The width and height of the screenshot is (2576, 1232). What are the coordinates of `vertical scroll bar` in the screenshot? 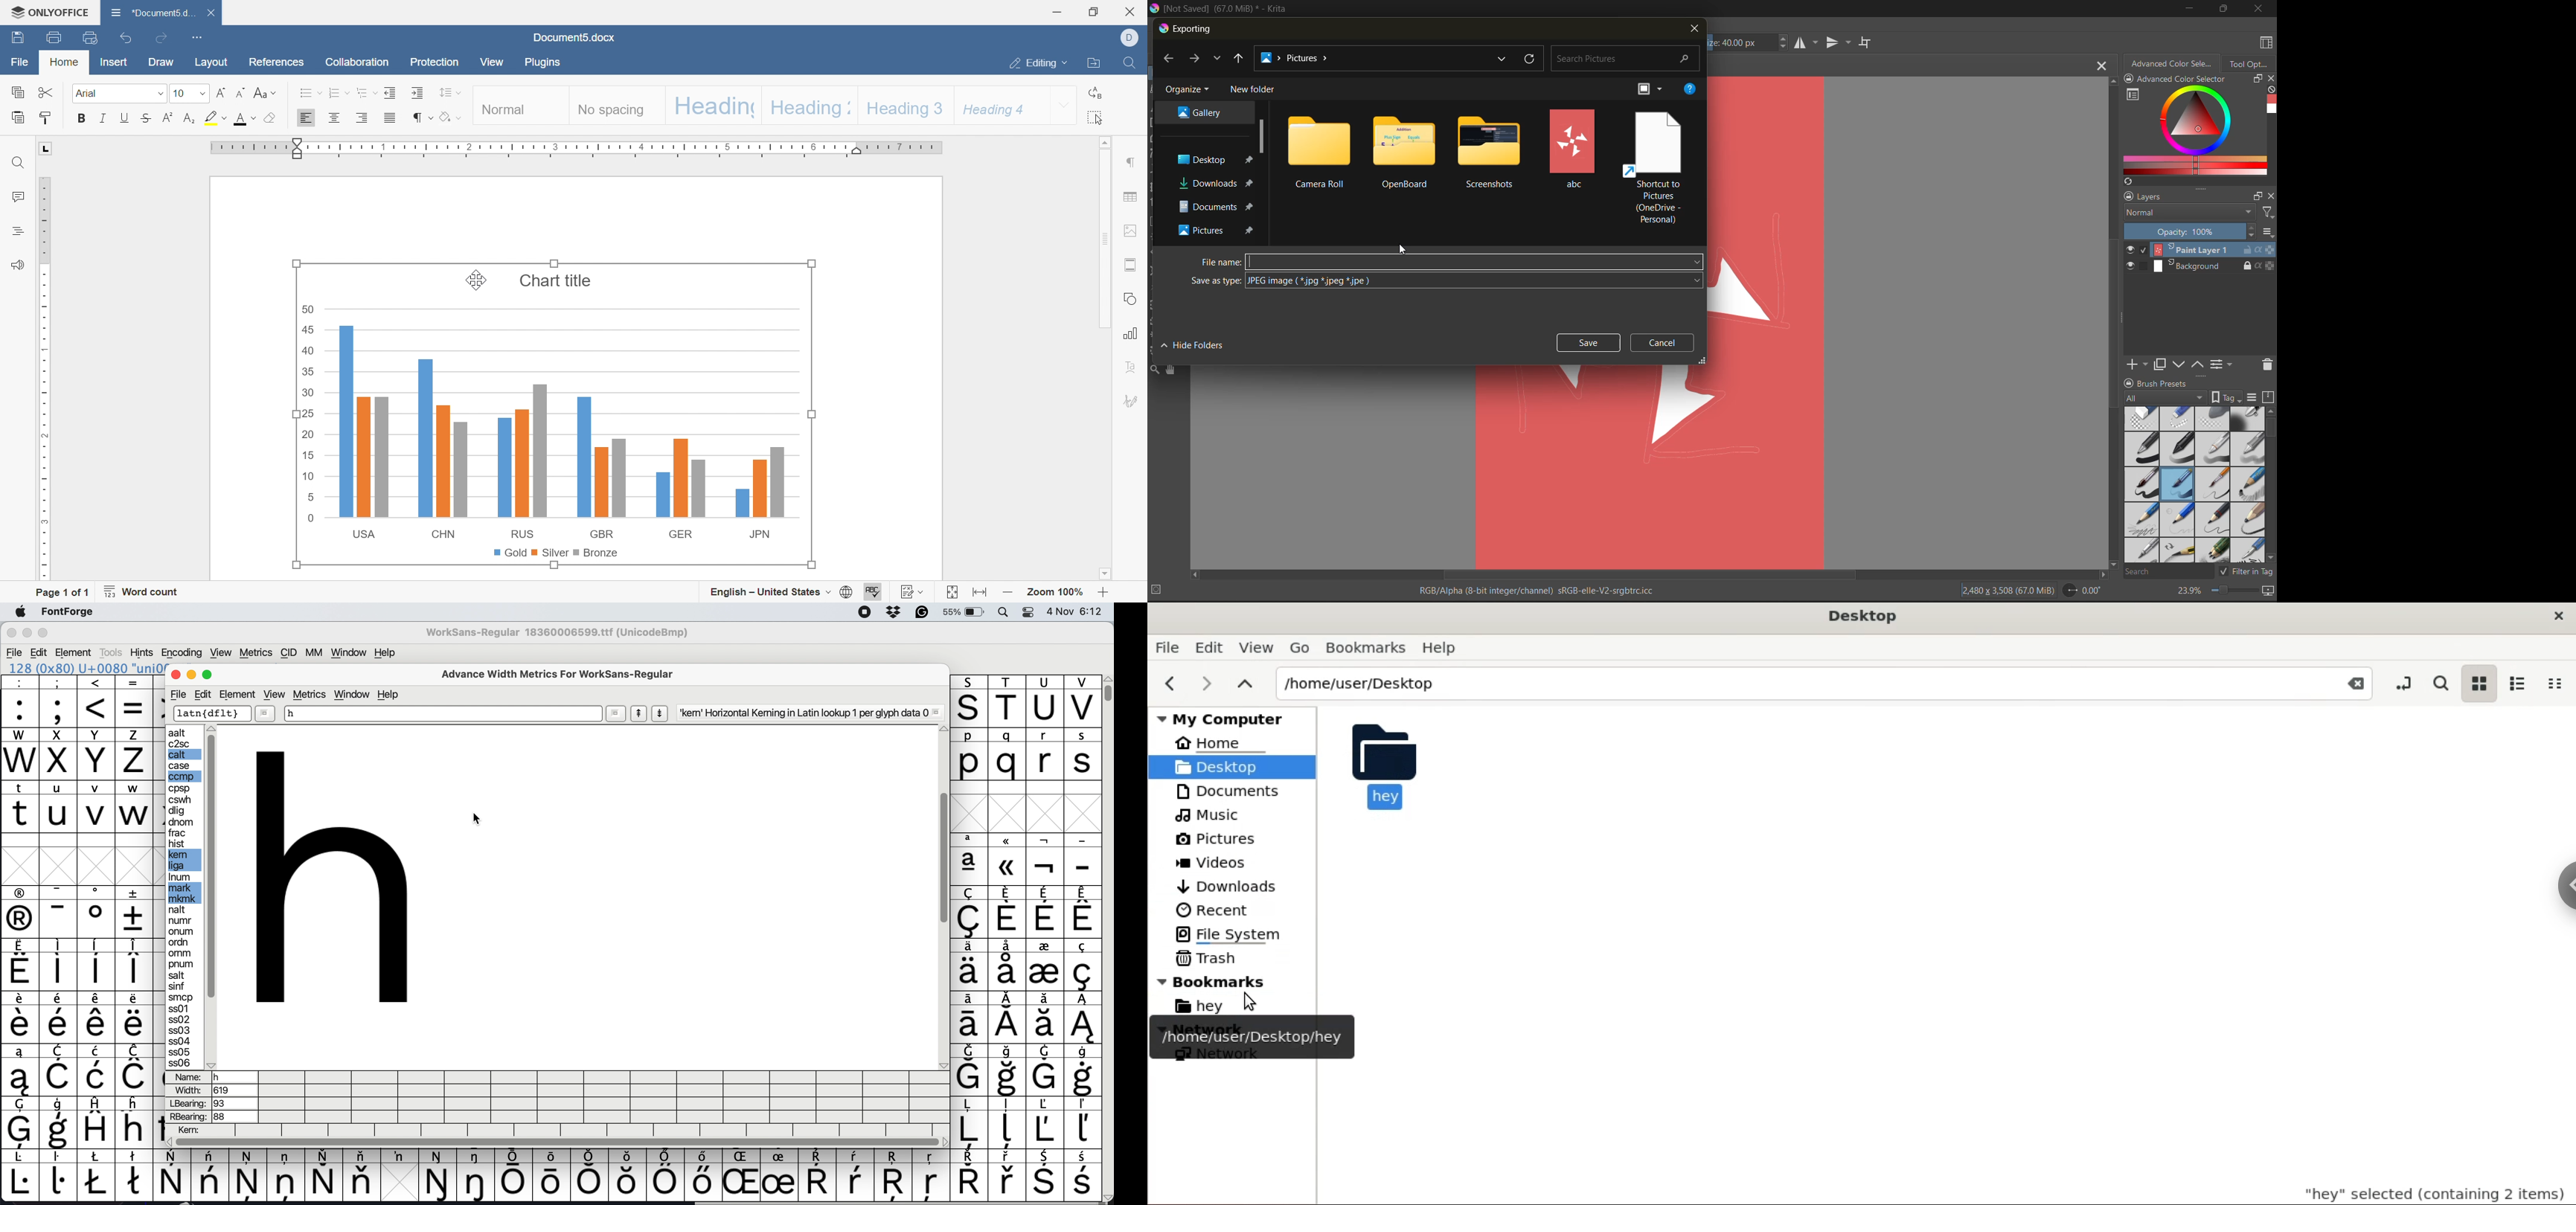 It's located at (2111, 323).